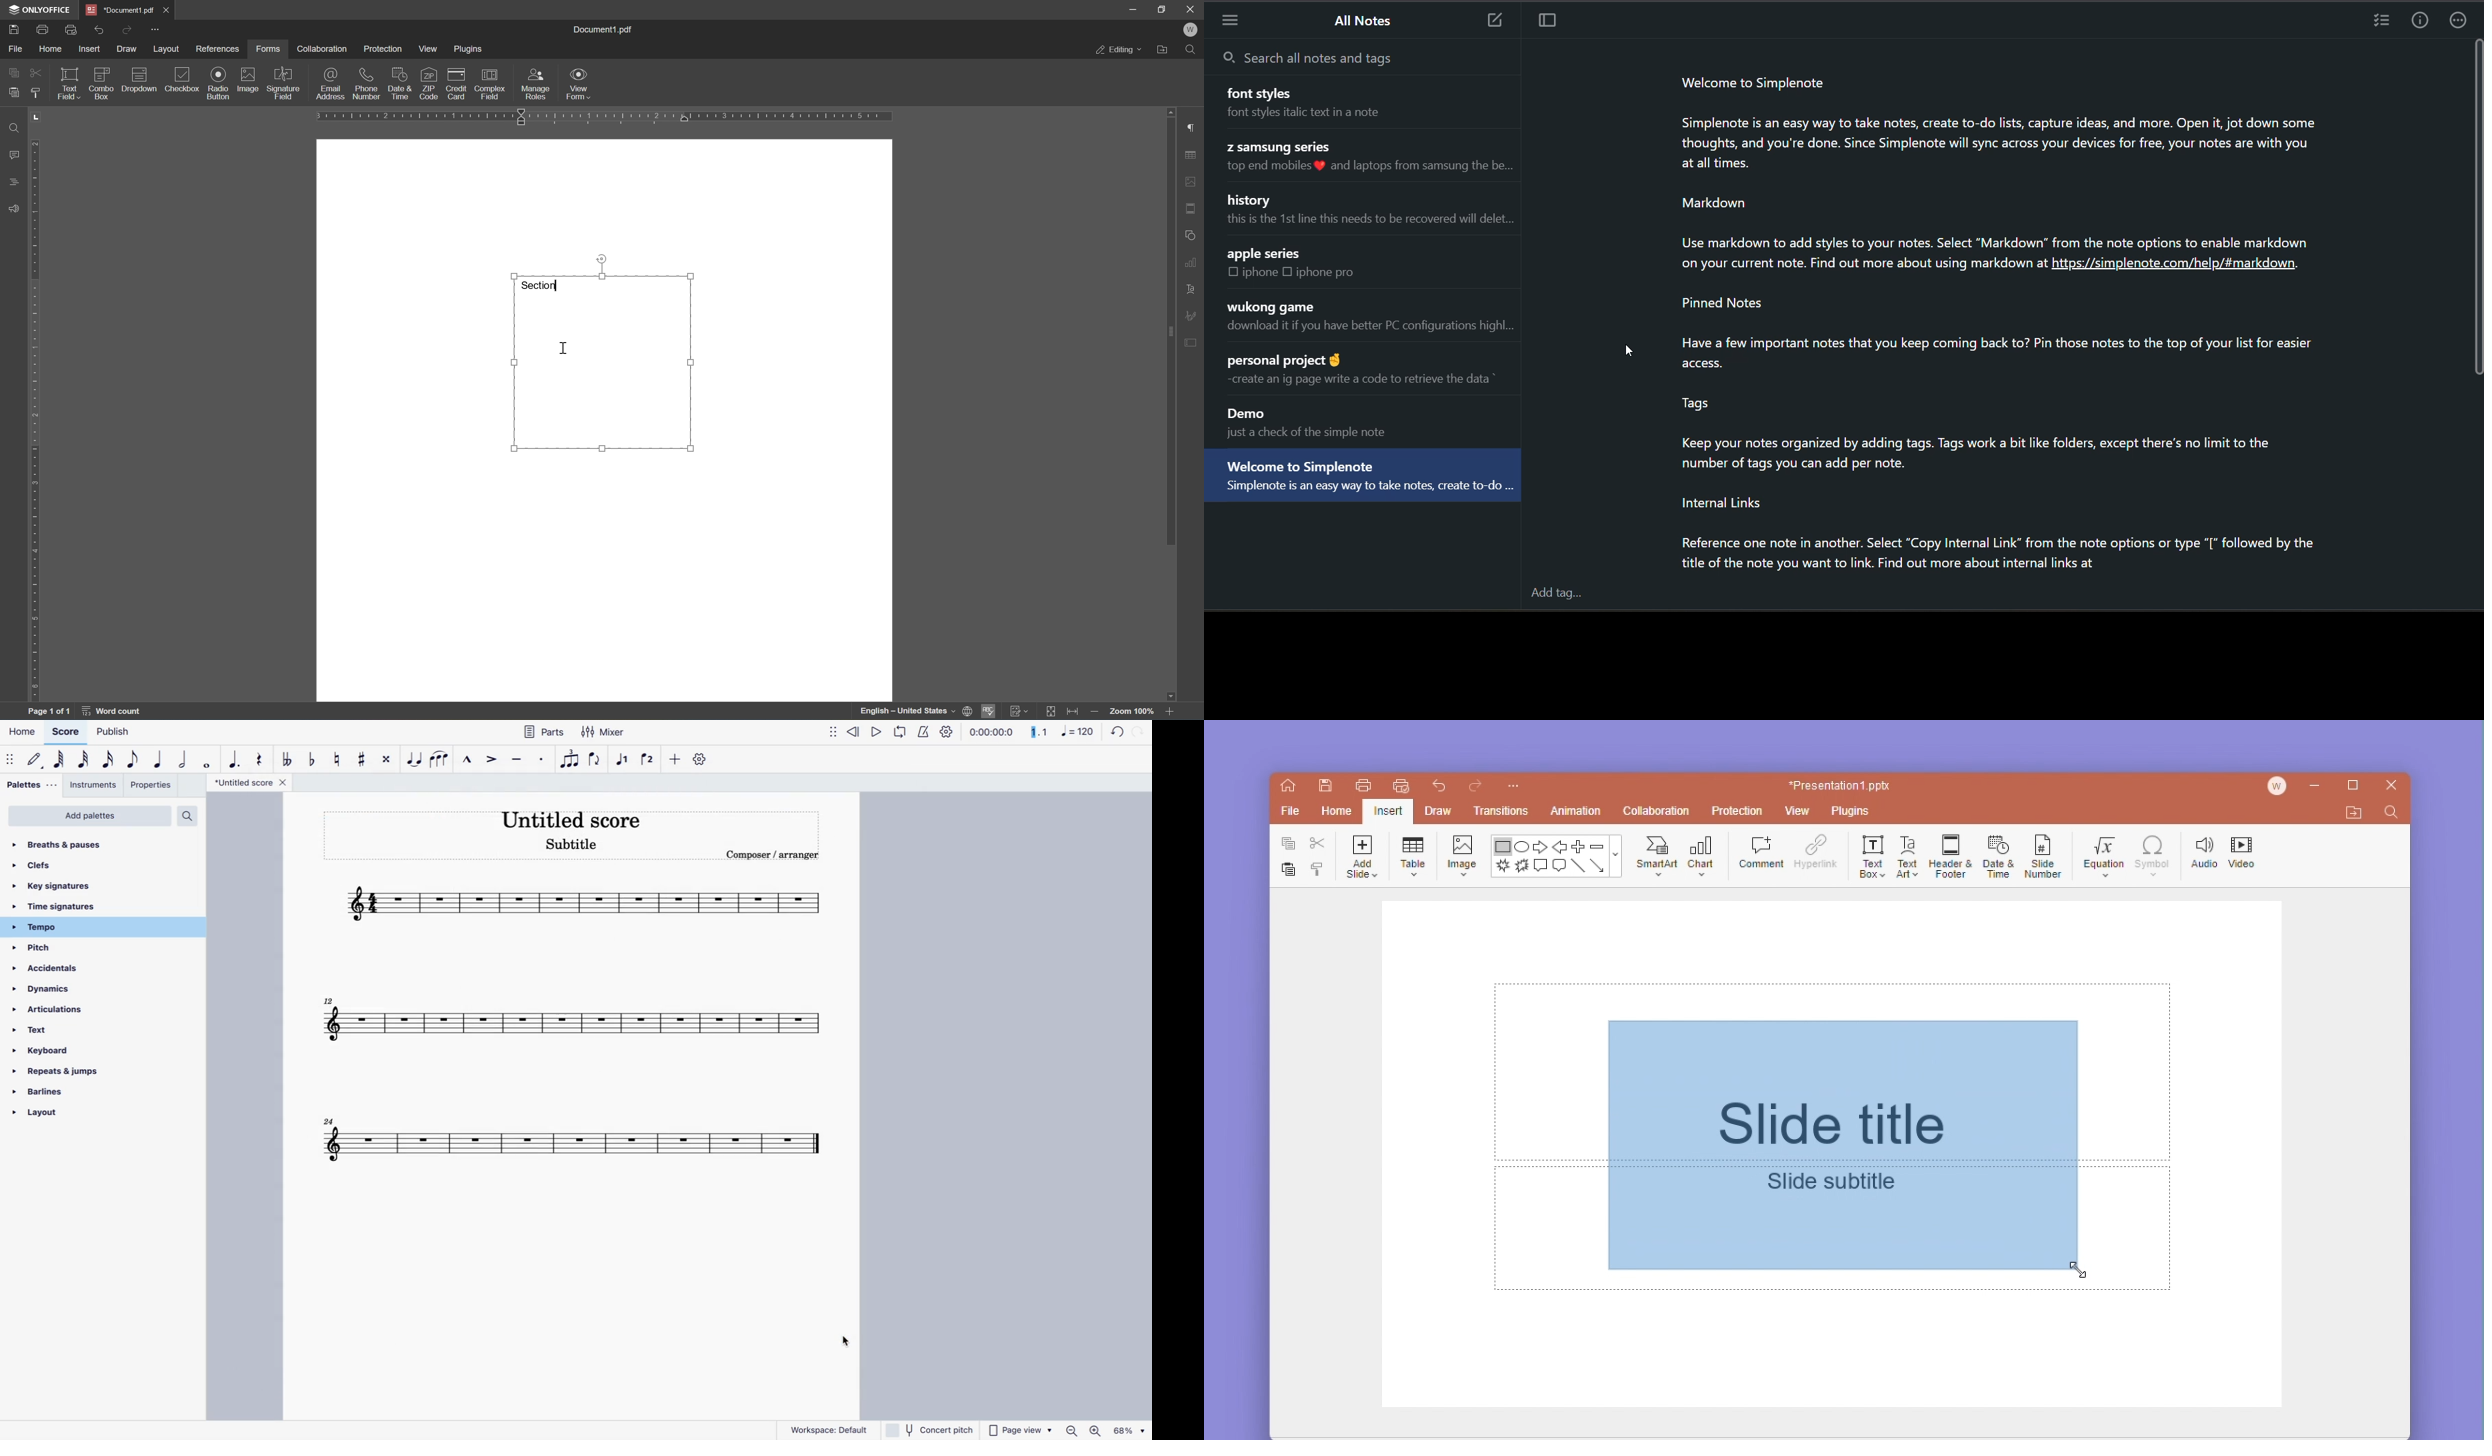  What do you see at coordinates (48, 713) in the screenshot?
I see `page 1 of 1` at bounding box center [48, 713].